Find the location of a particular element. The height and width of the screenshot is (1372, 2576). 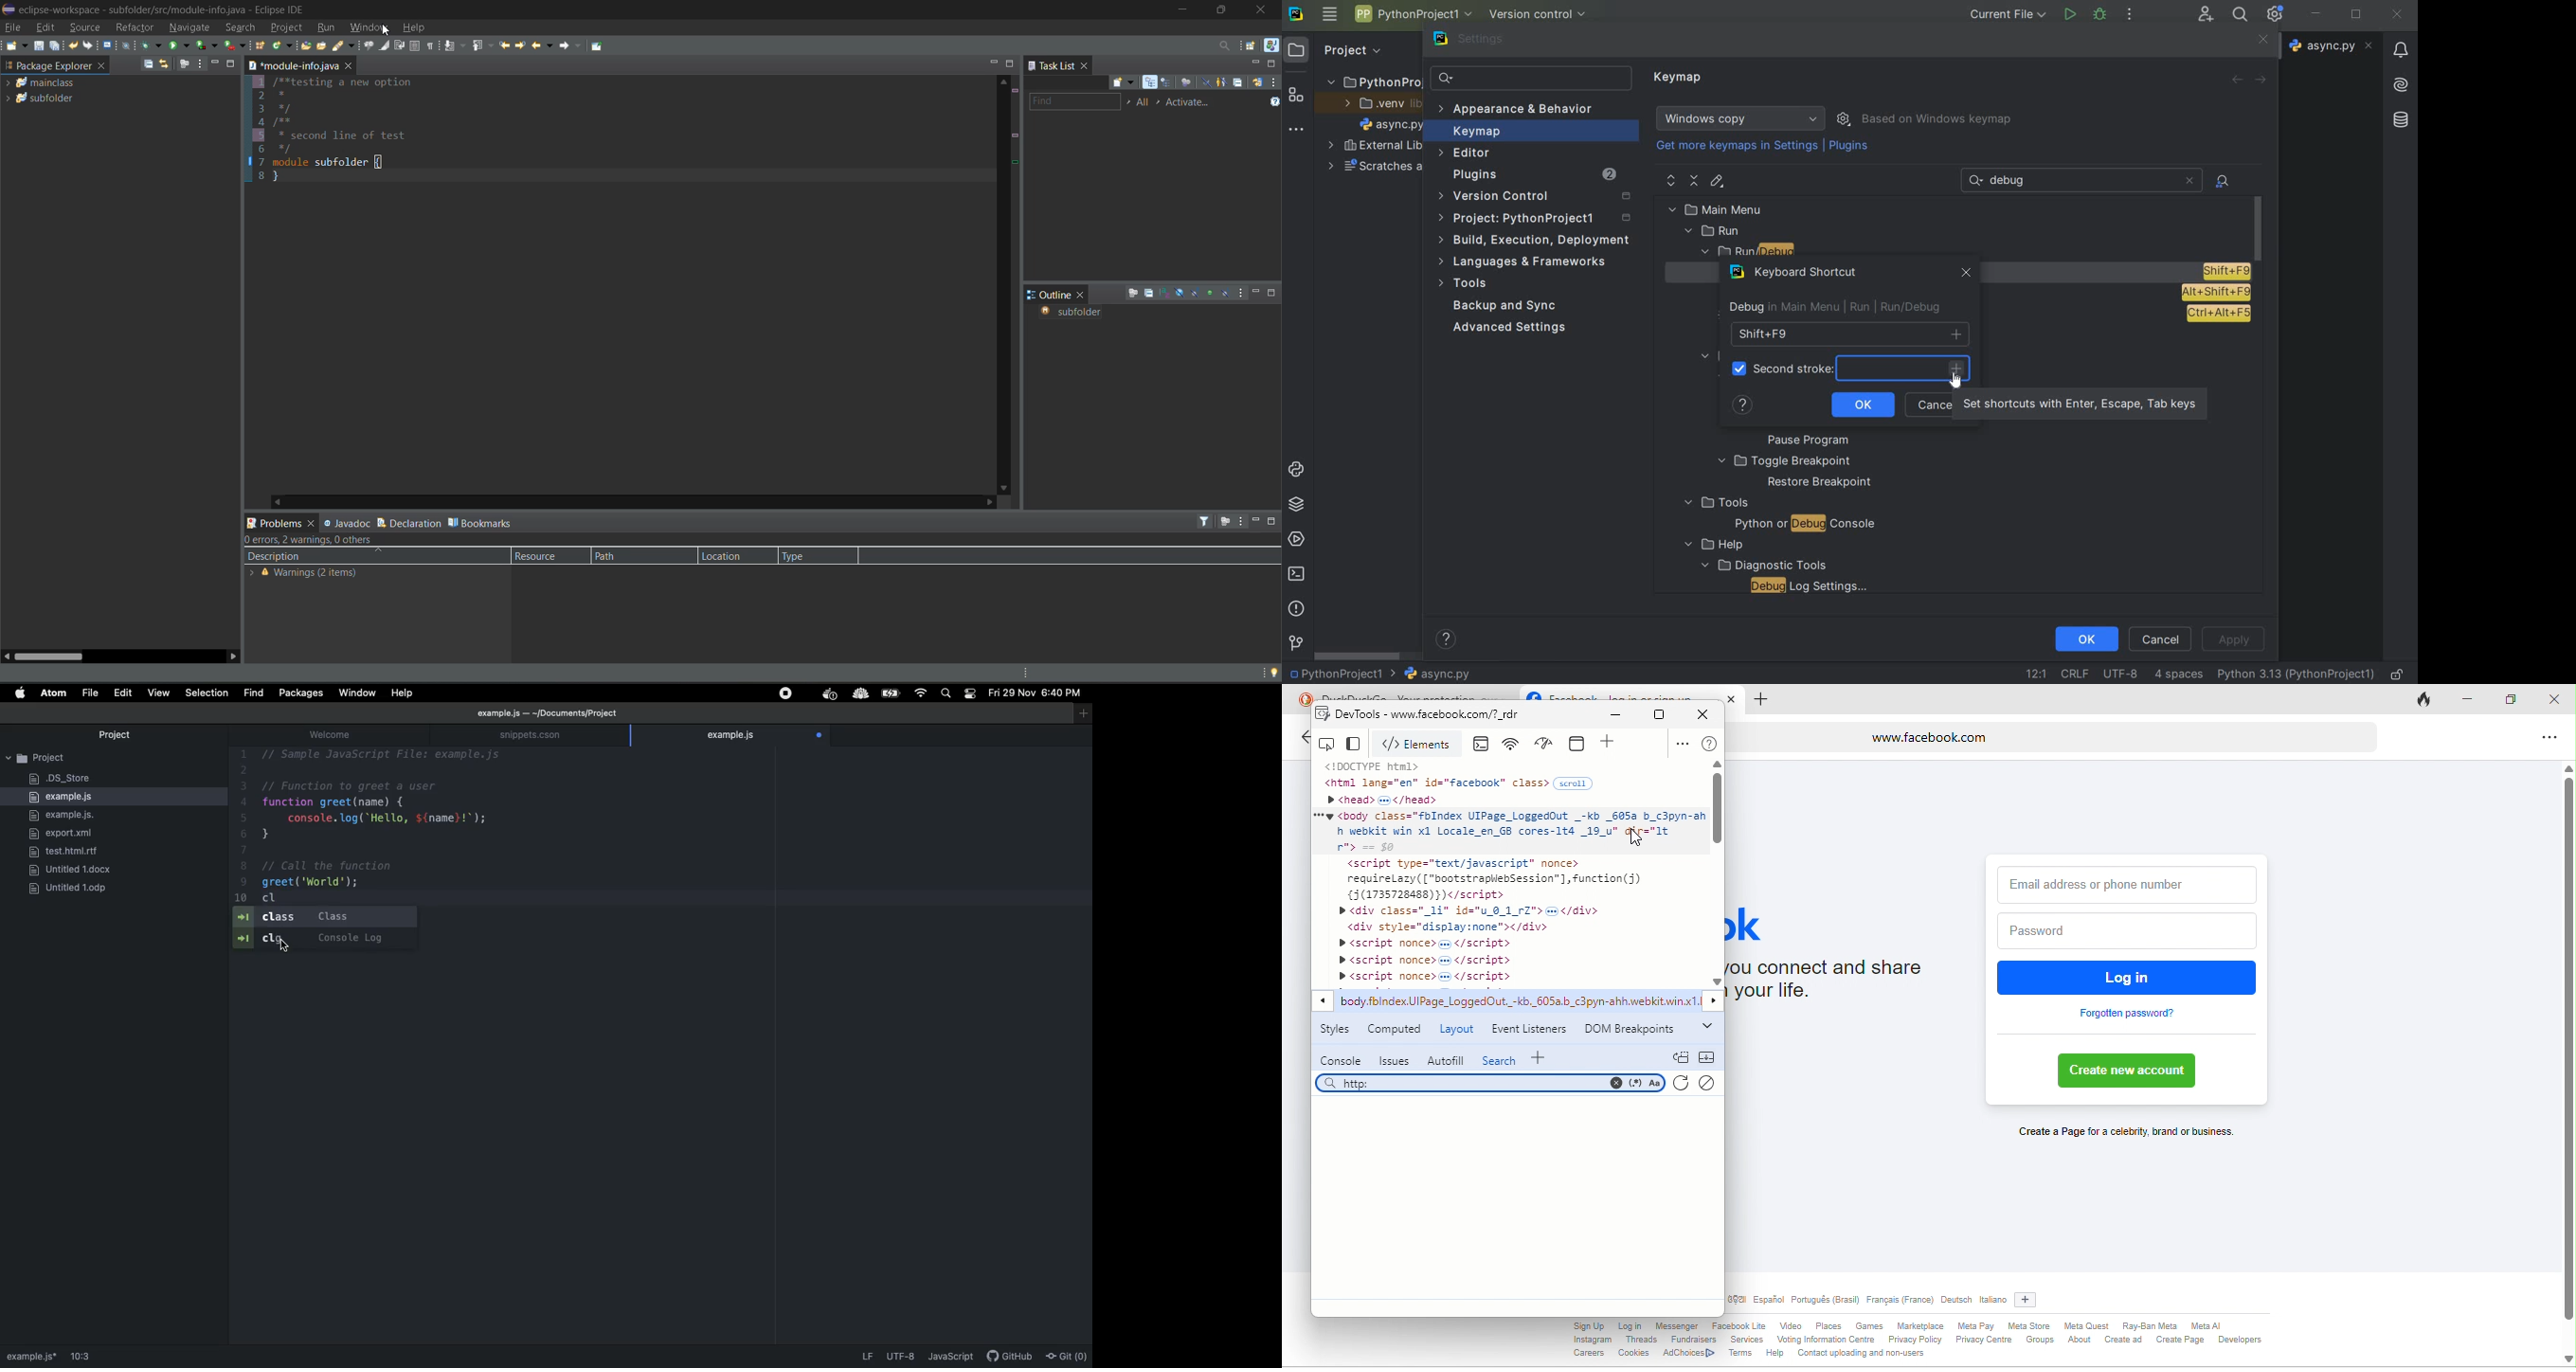

set shortcuts with enter, escape, tab keys is located at coordinates (1960, 373).